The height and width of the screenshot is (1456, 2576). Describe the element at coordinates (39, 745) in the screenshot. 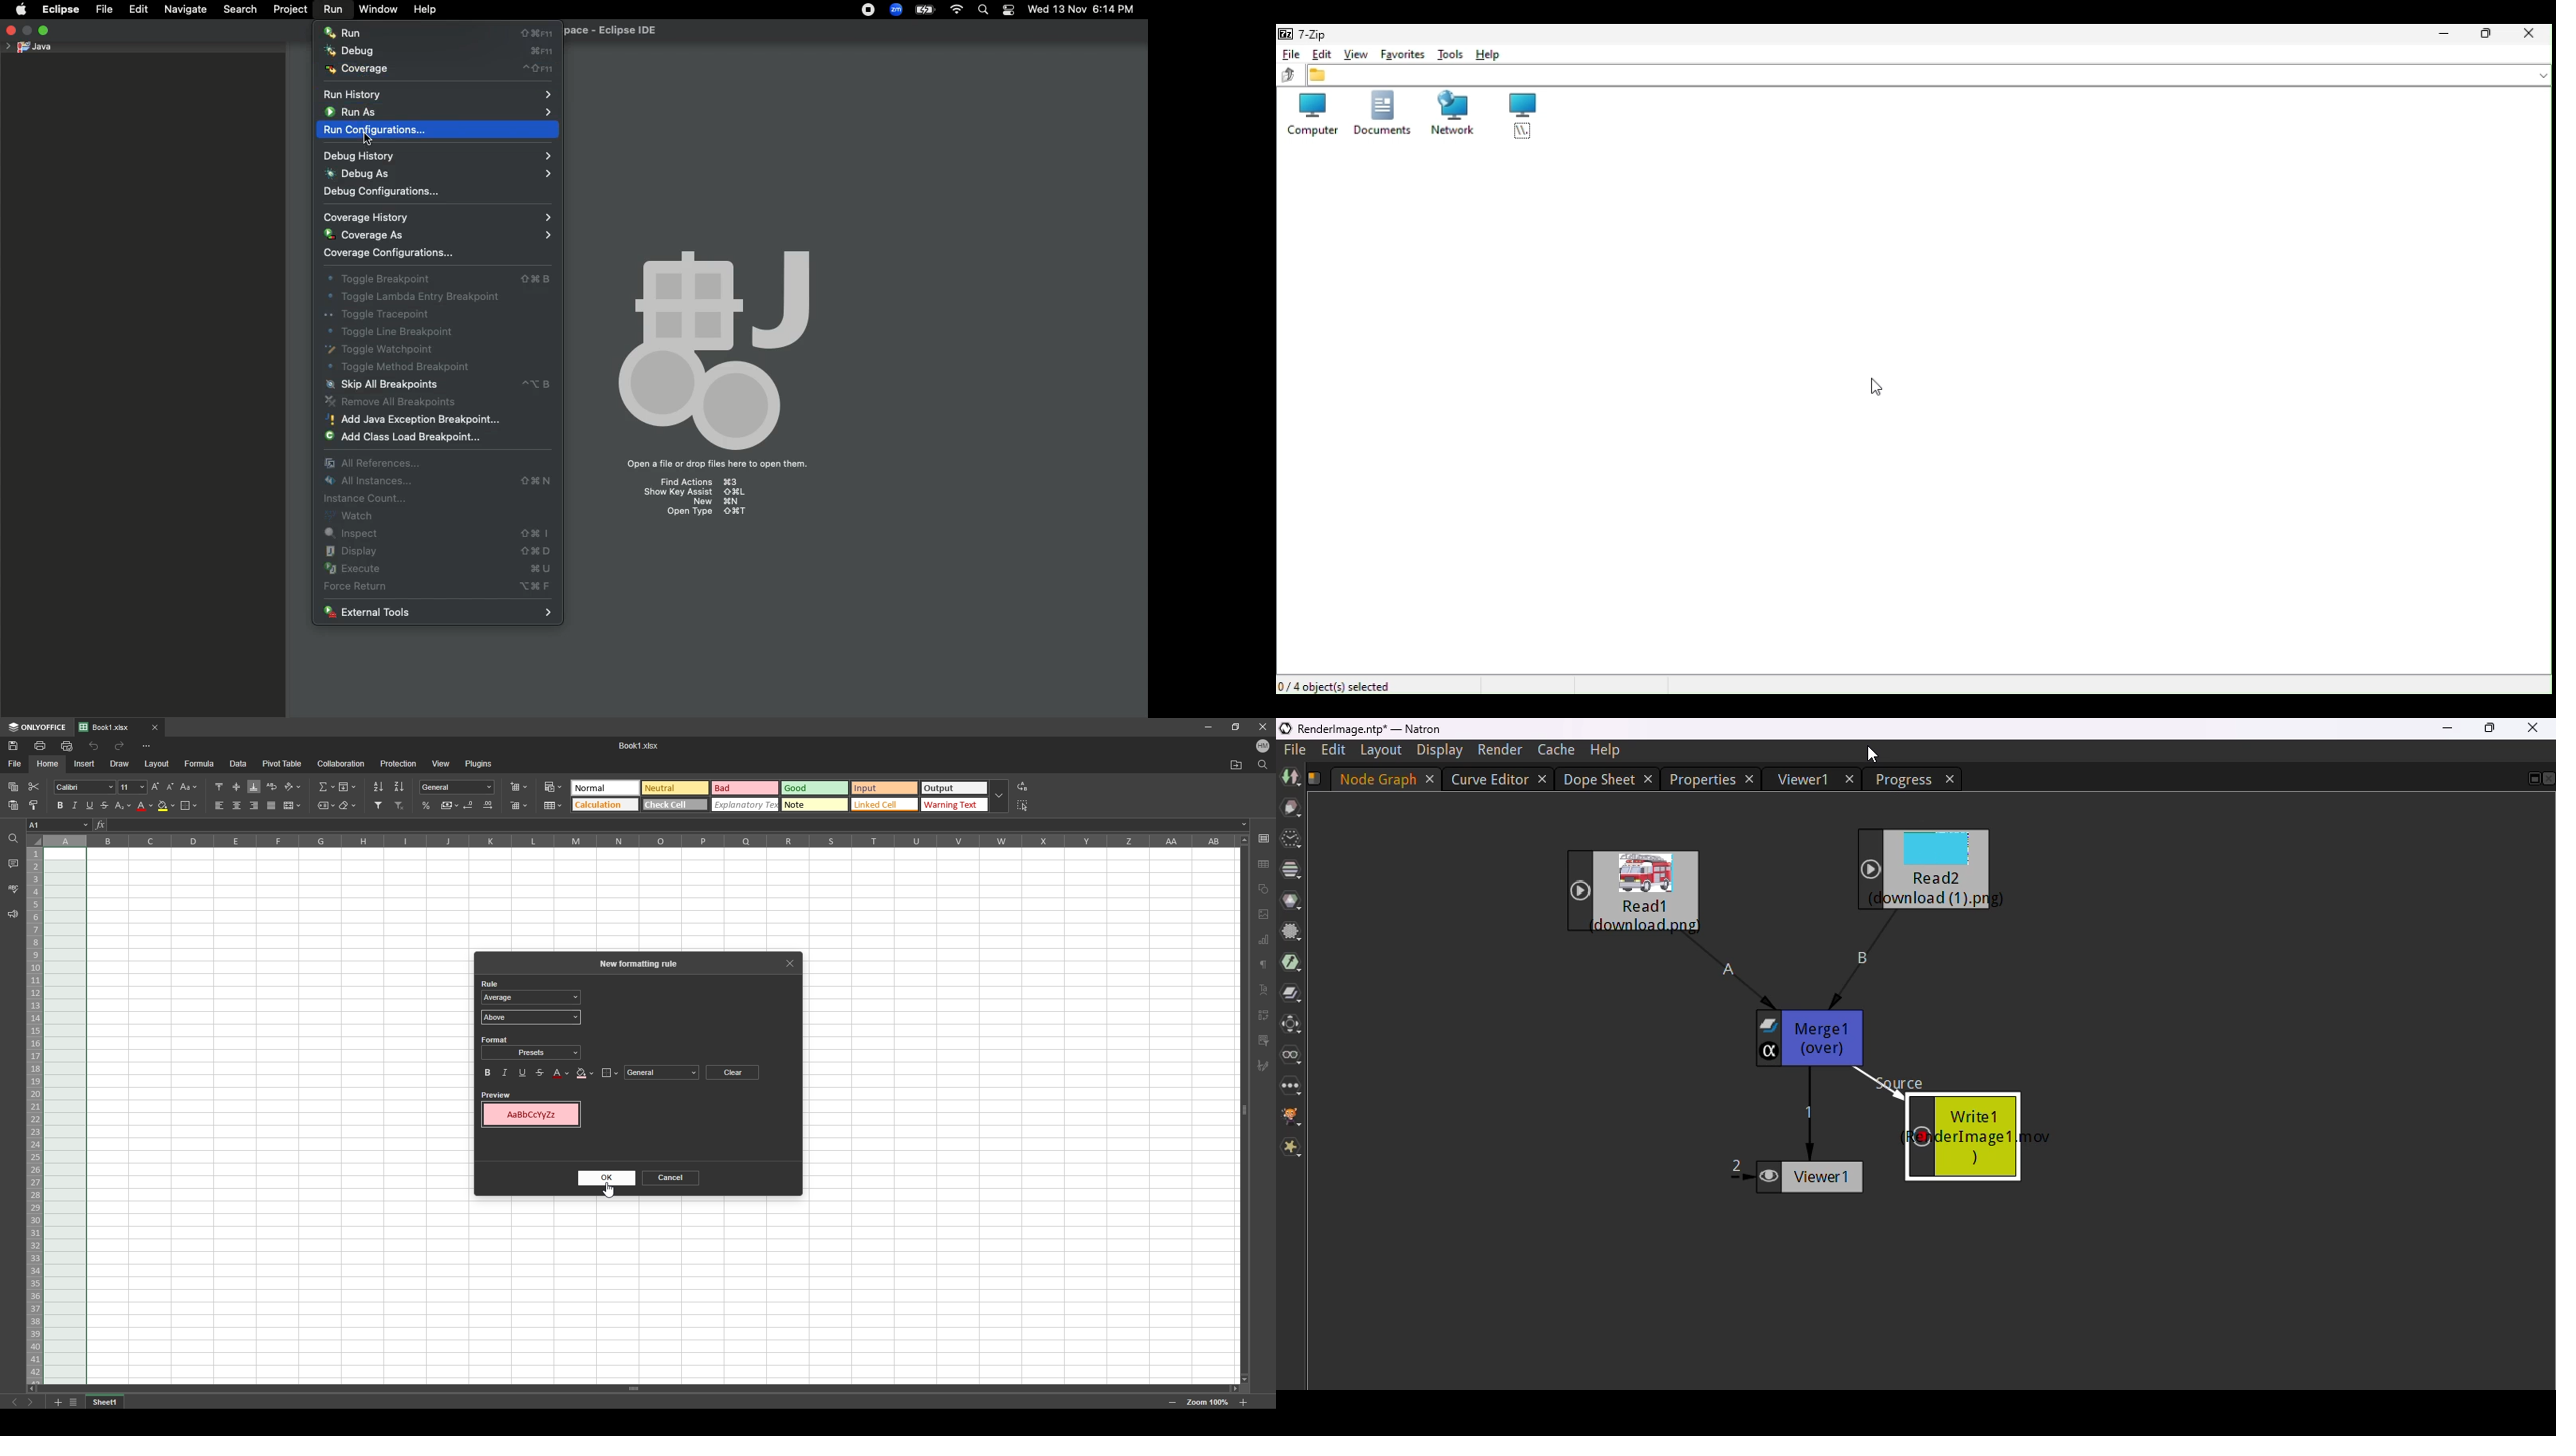

I see `print file` at that location.